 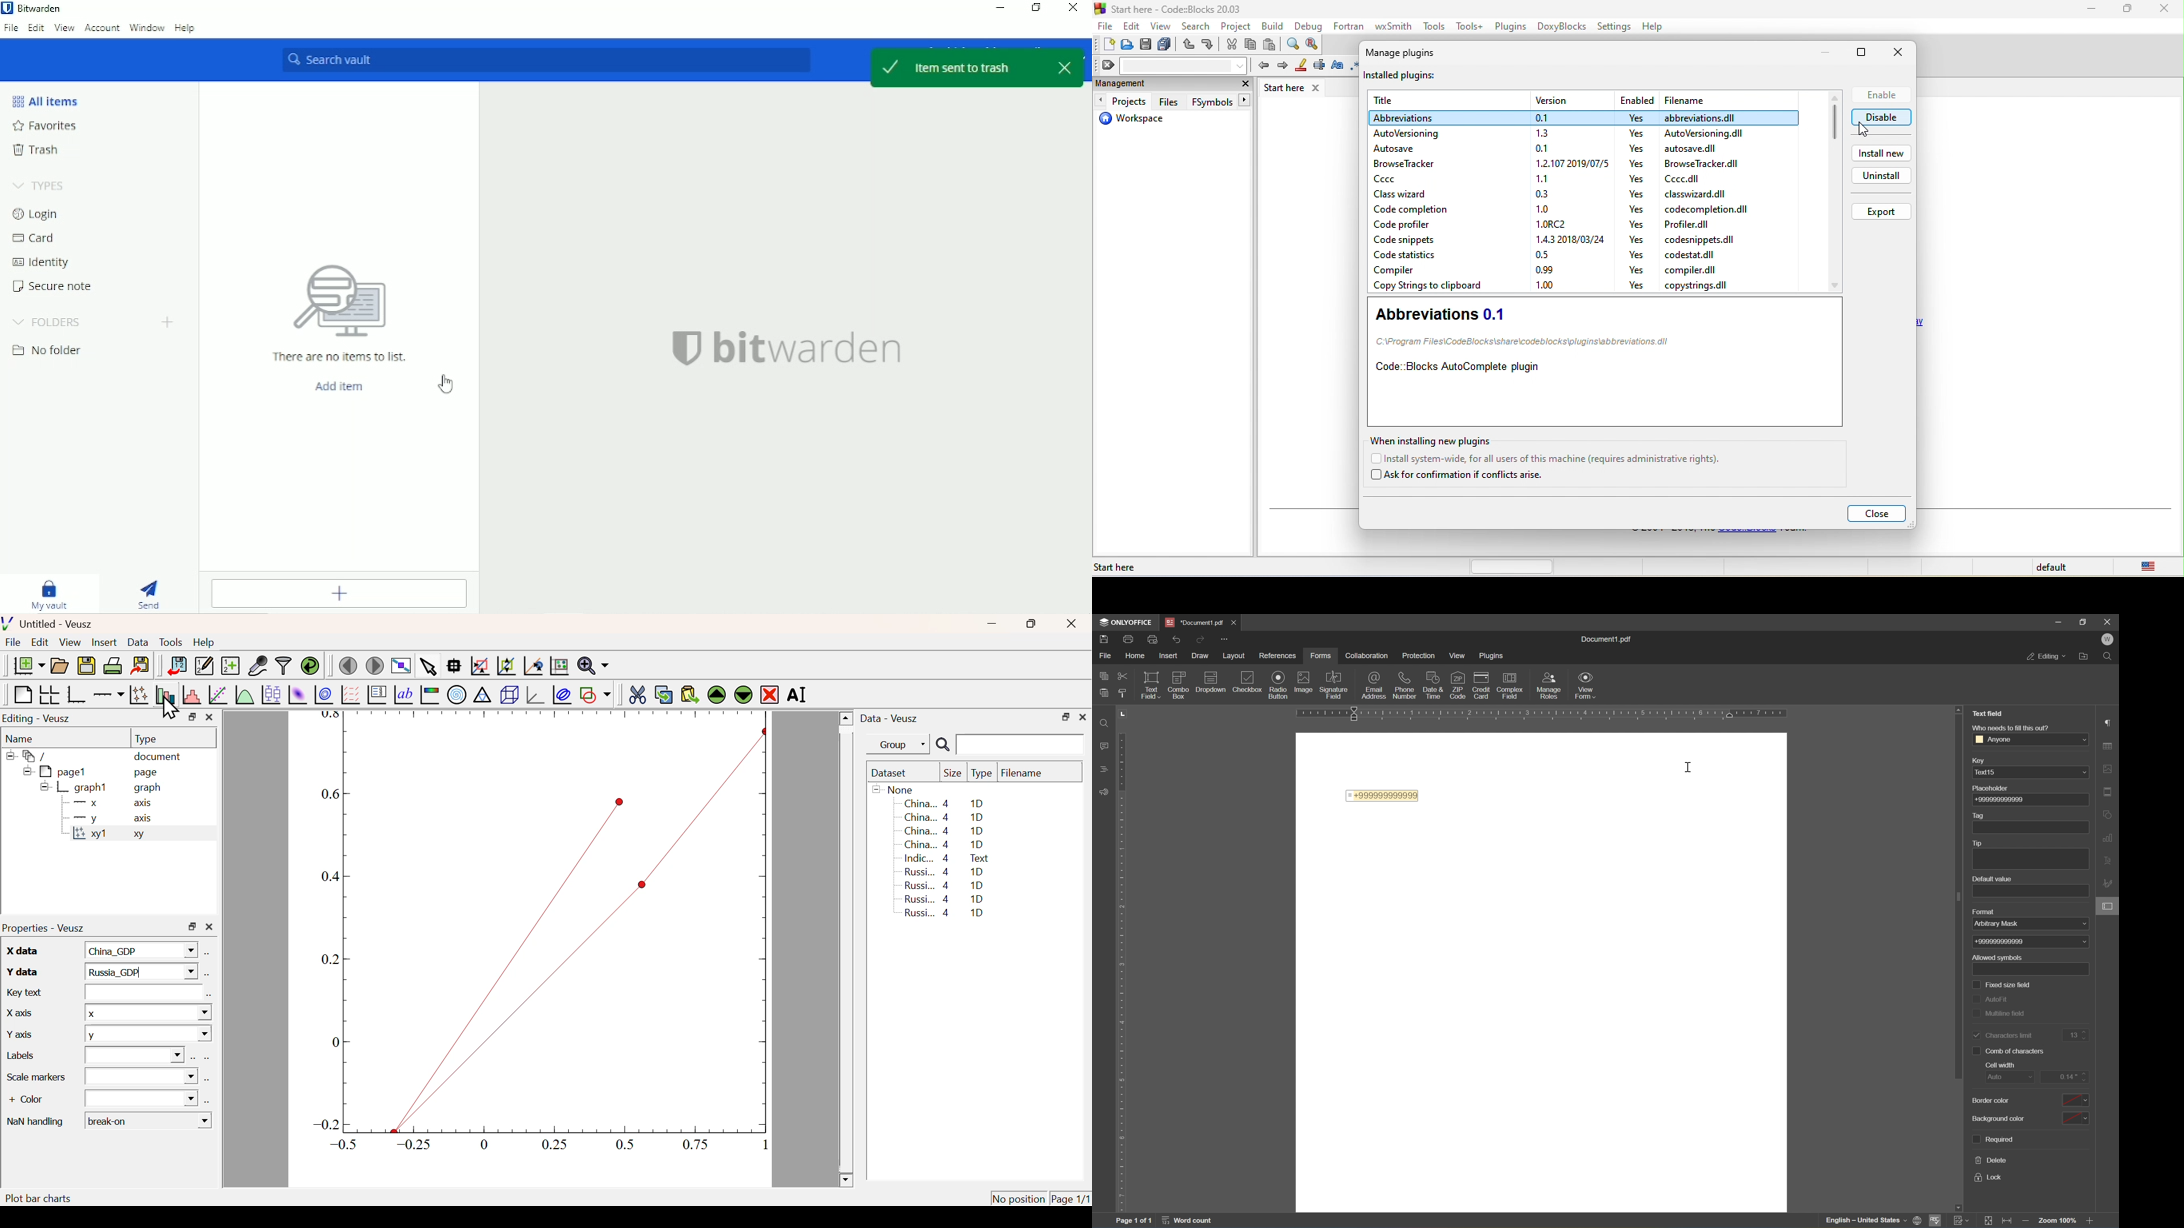 I want to click on No folder, so click(x=48, y=350).